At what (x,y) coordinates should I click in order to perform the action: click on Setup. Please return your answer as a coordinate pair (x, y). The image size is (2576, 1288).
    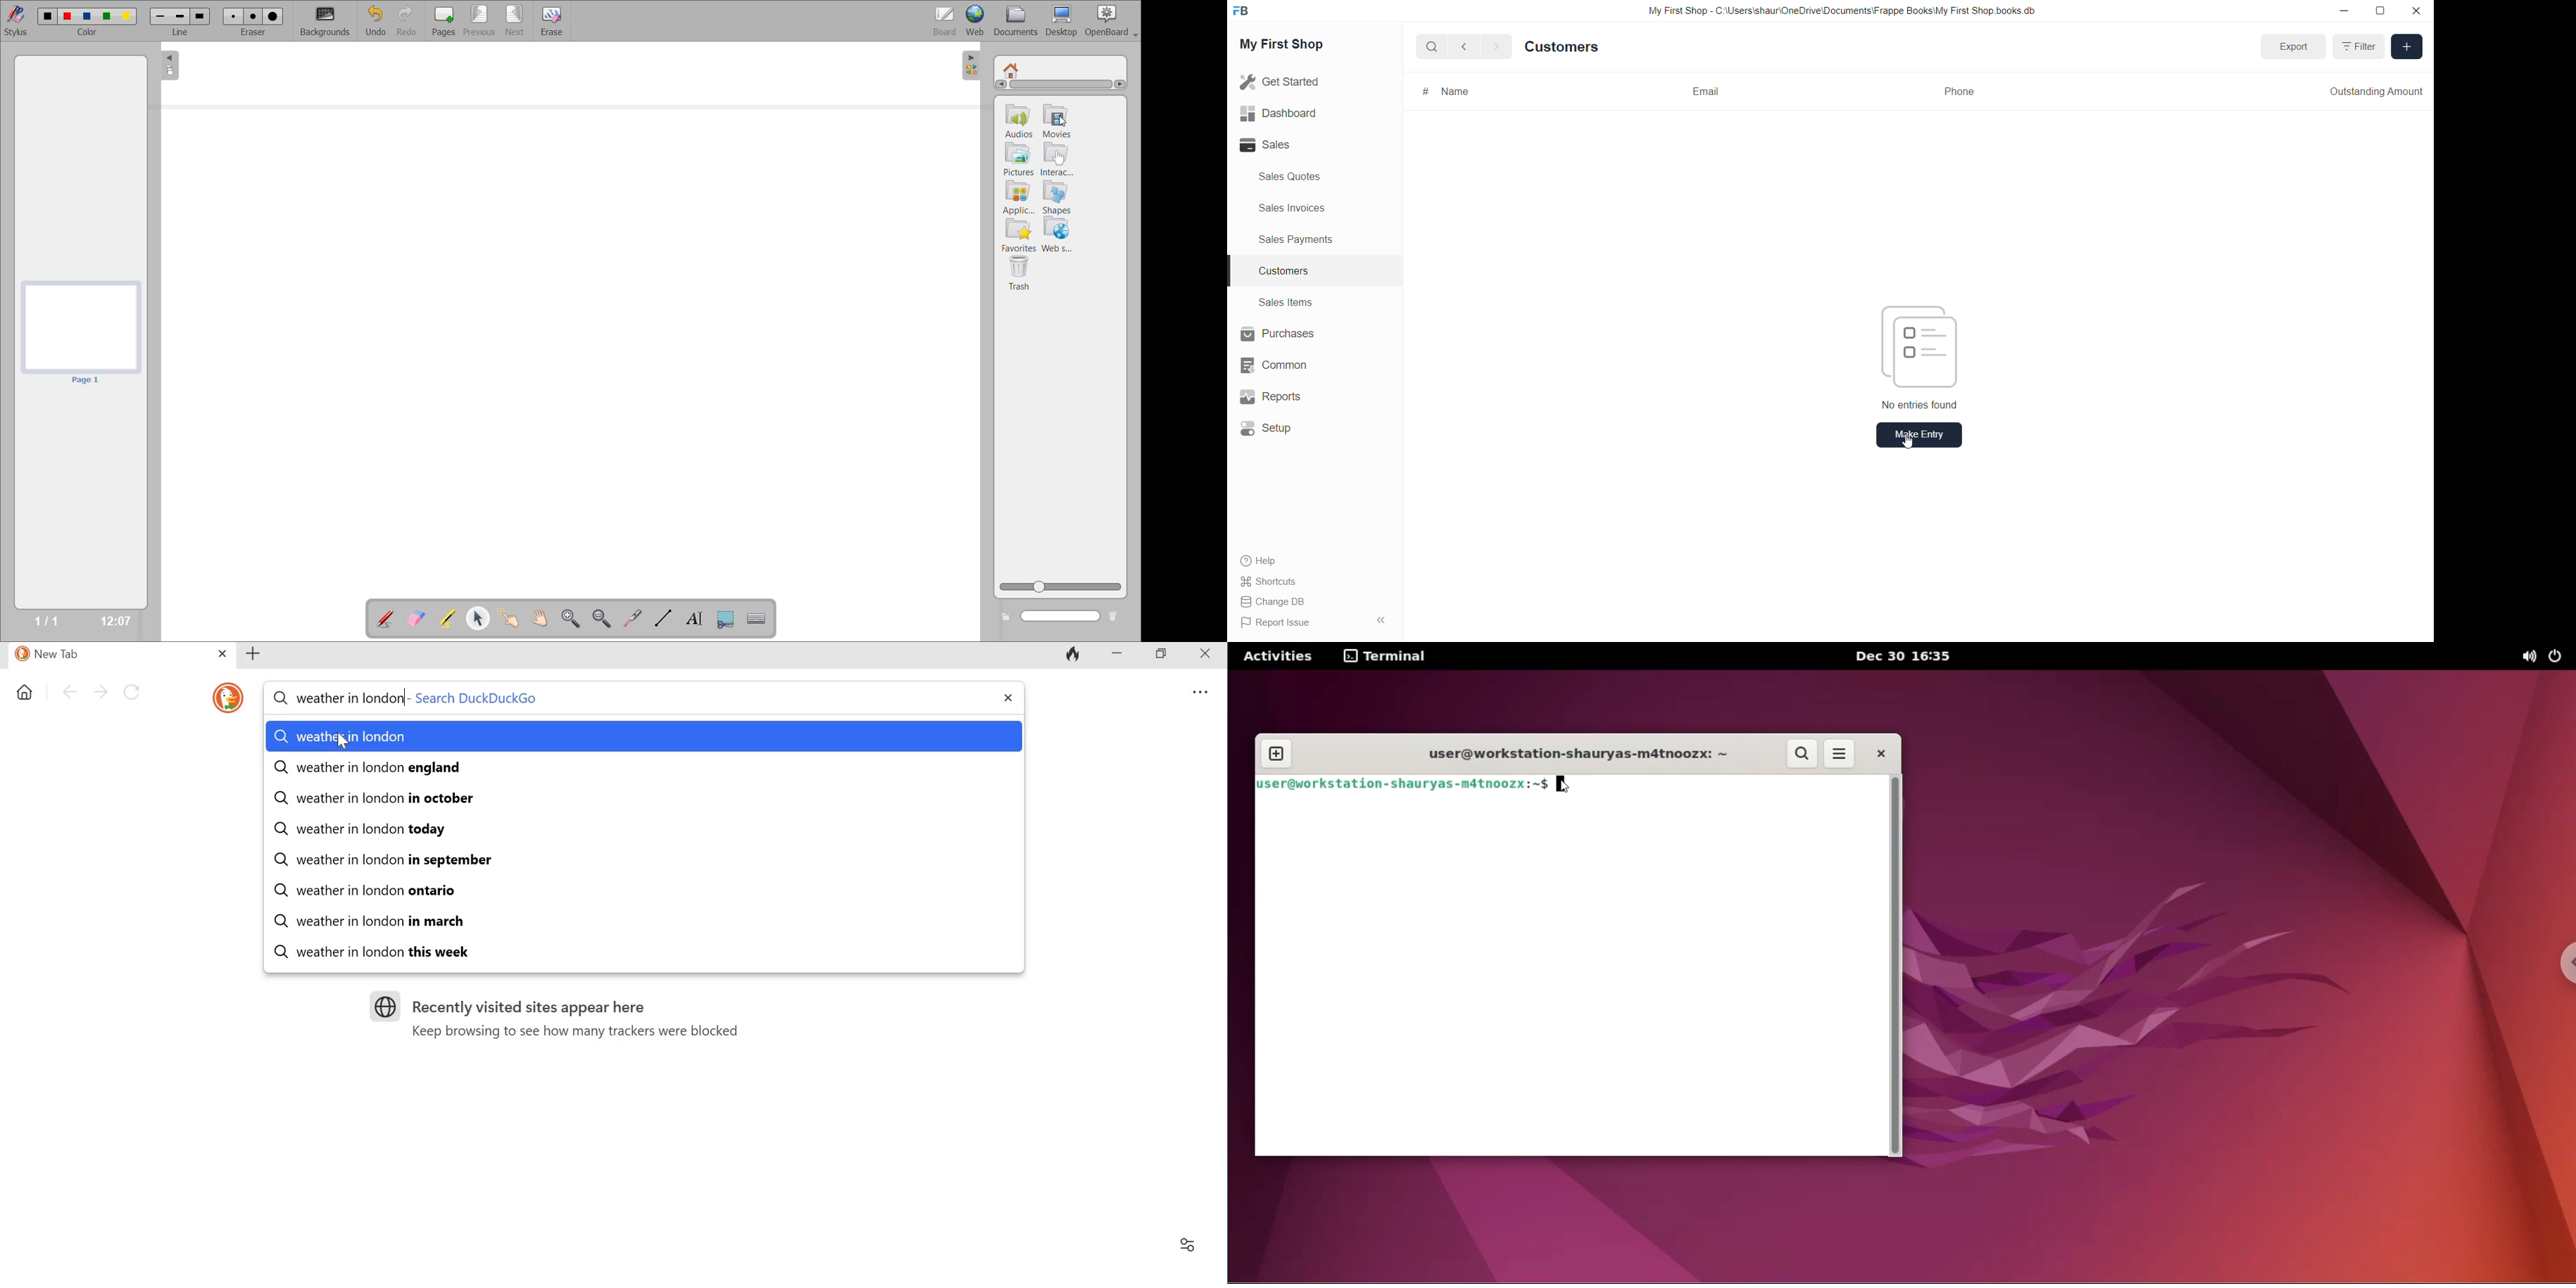
    Looking at the image, I should click on (1269, 427).